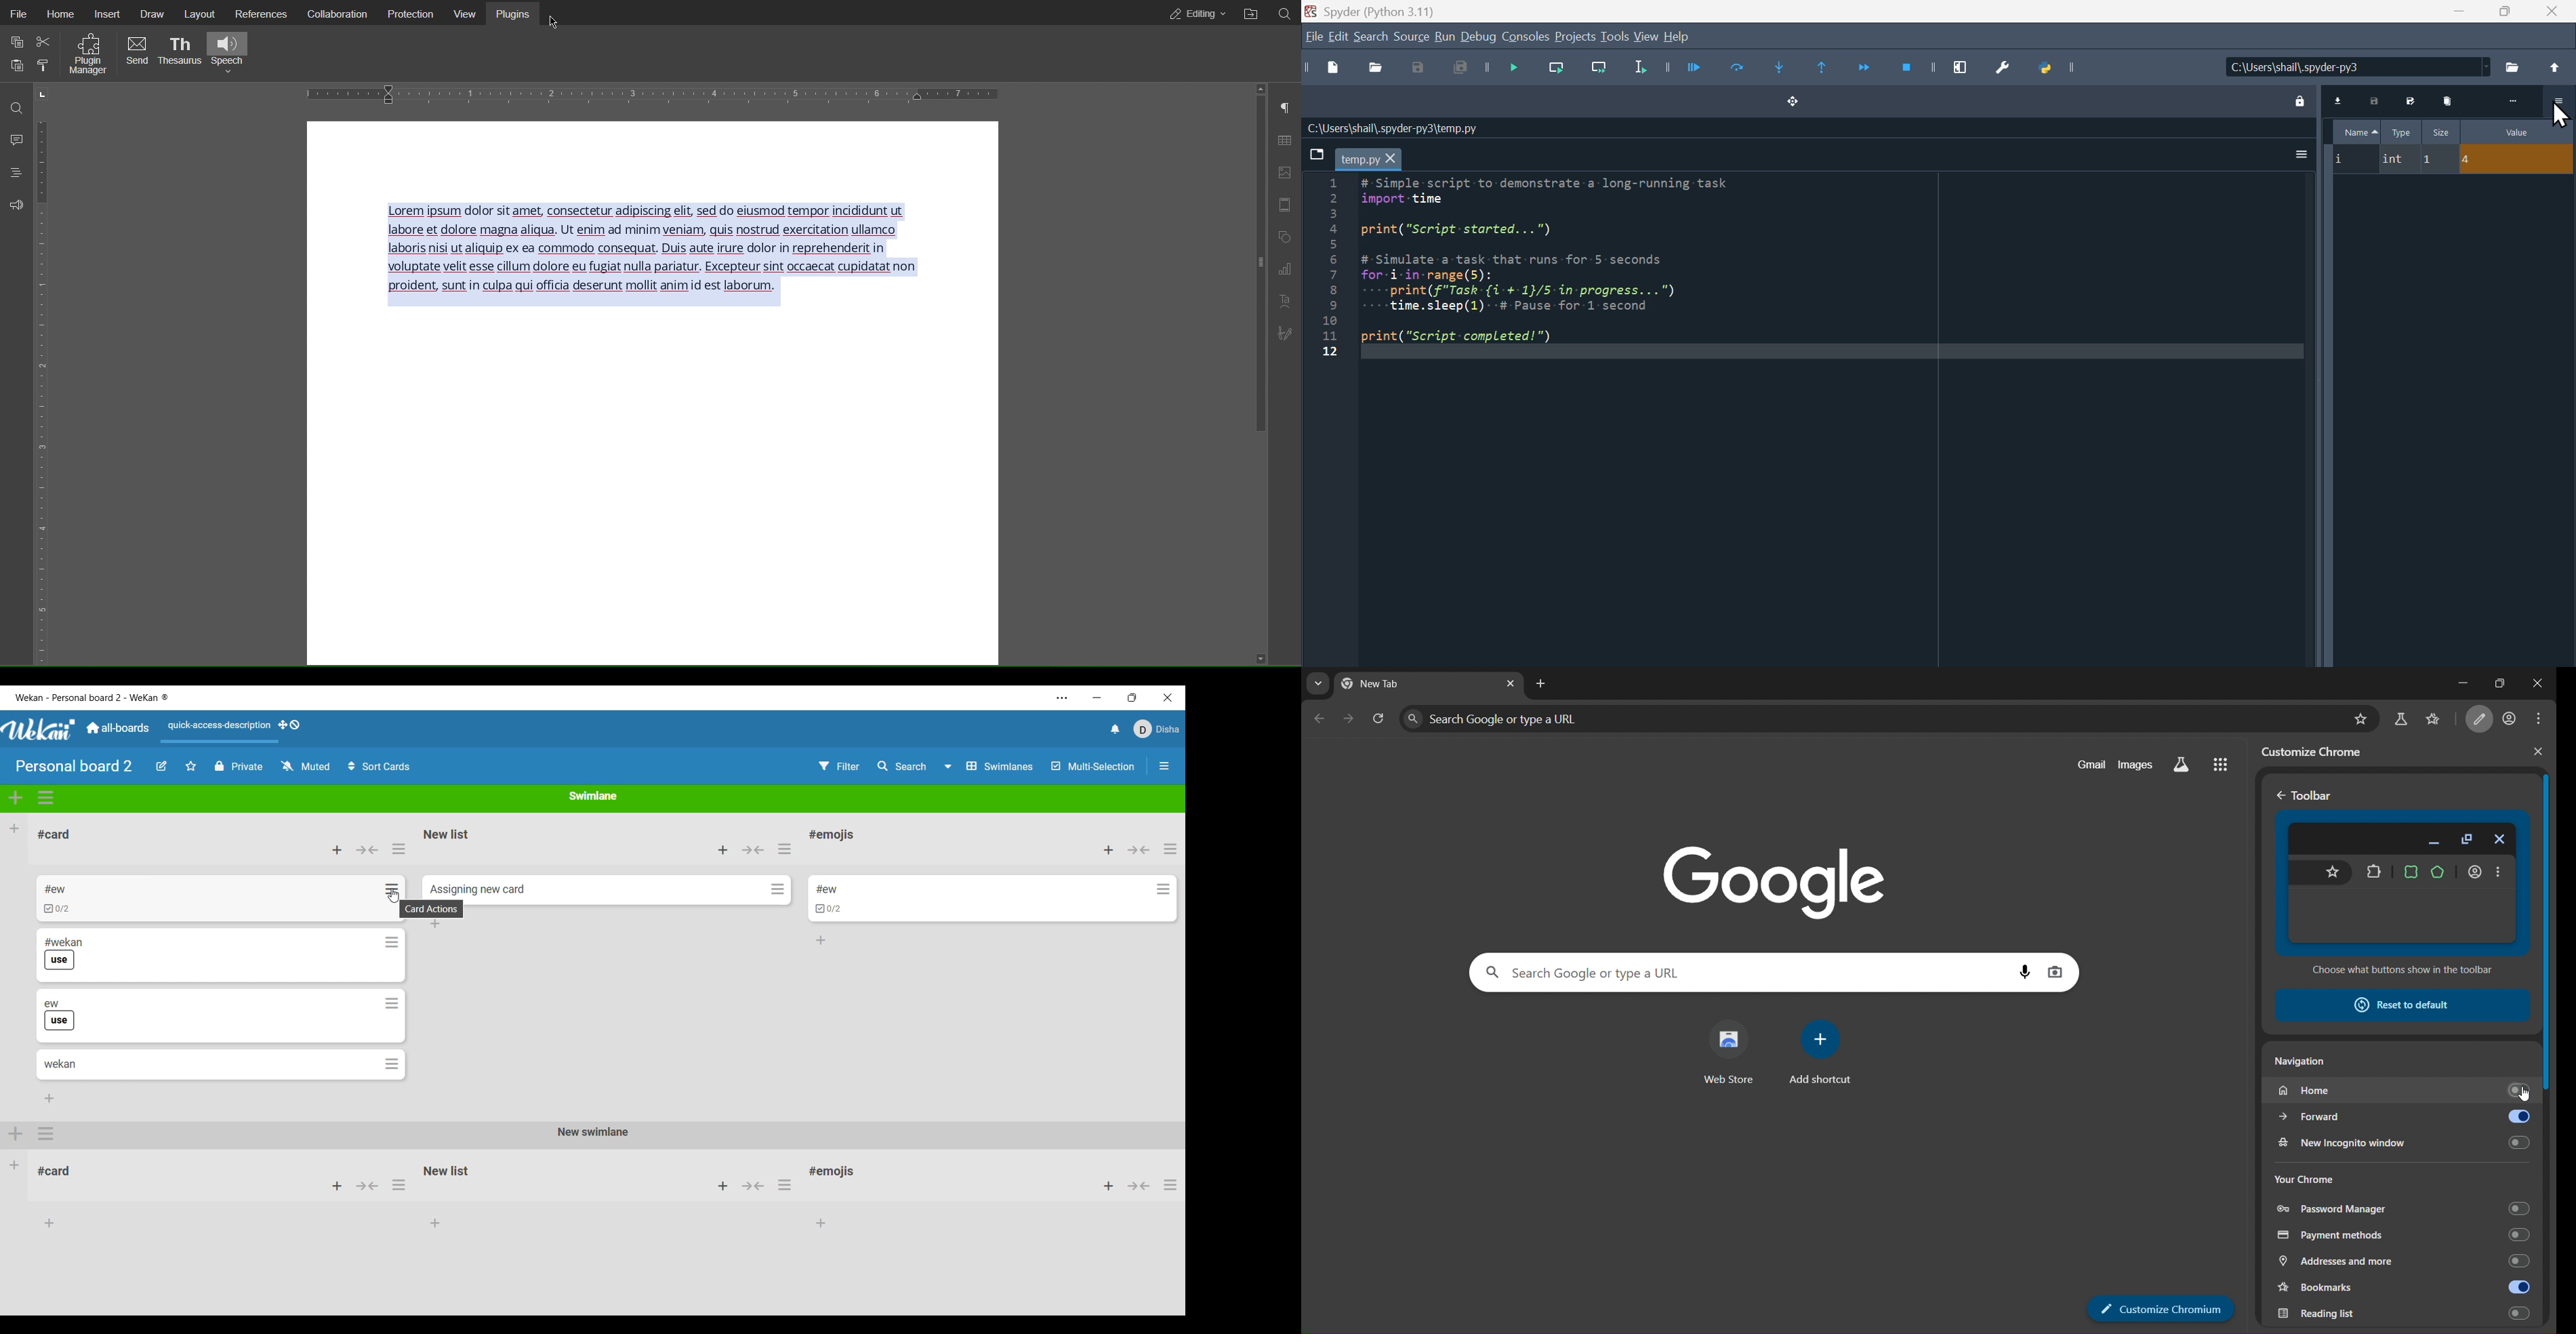 This screenshot has width=2576, height=1344. What do you see at coordinates (1165, 766) in the screenshot?
I see `Open/Close sidebar` at bounding box center [1165, 766].